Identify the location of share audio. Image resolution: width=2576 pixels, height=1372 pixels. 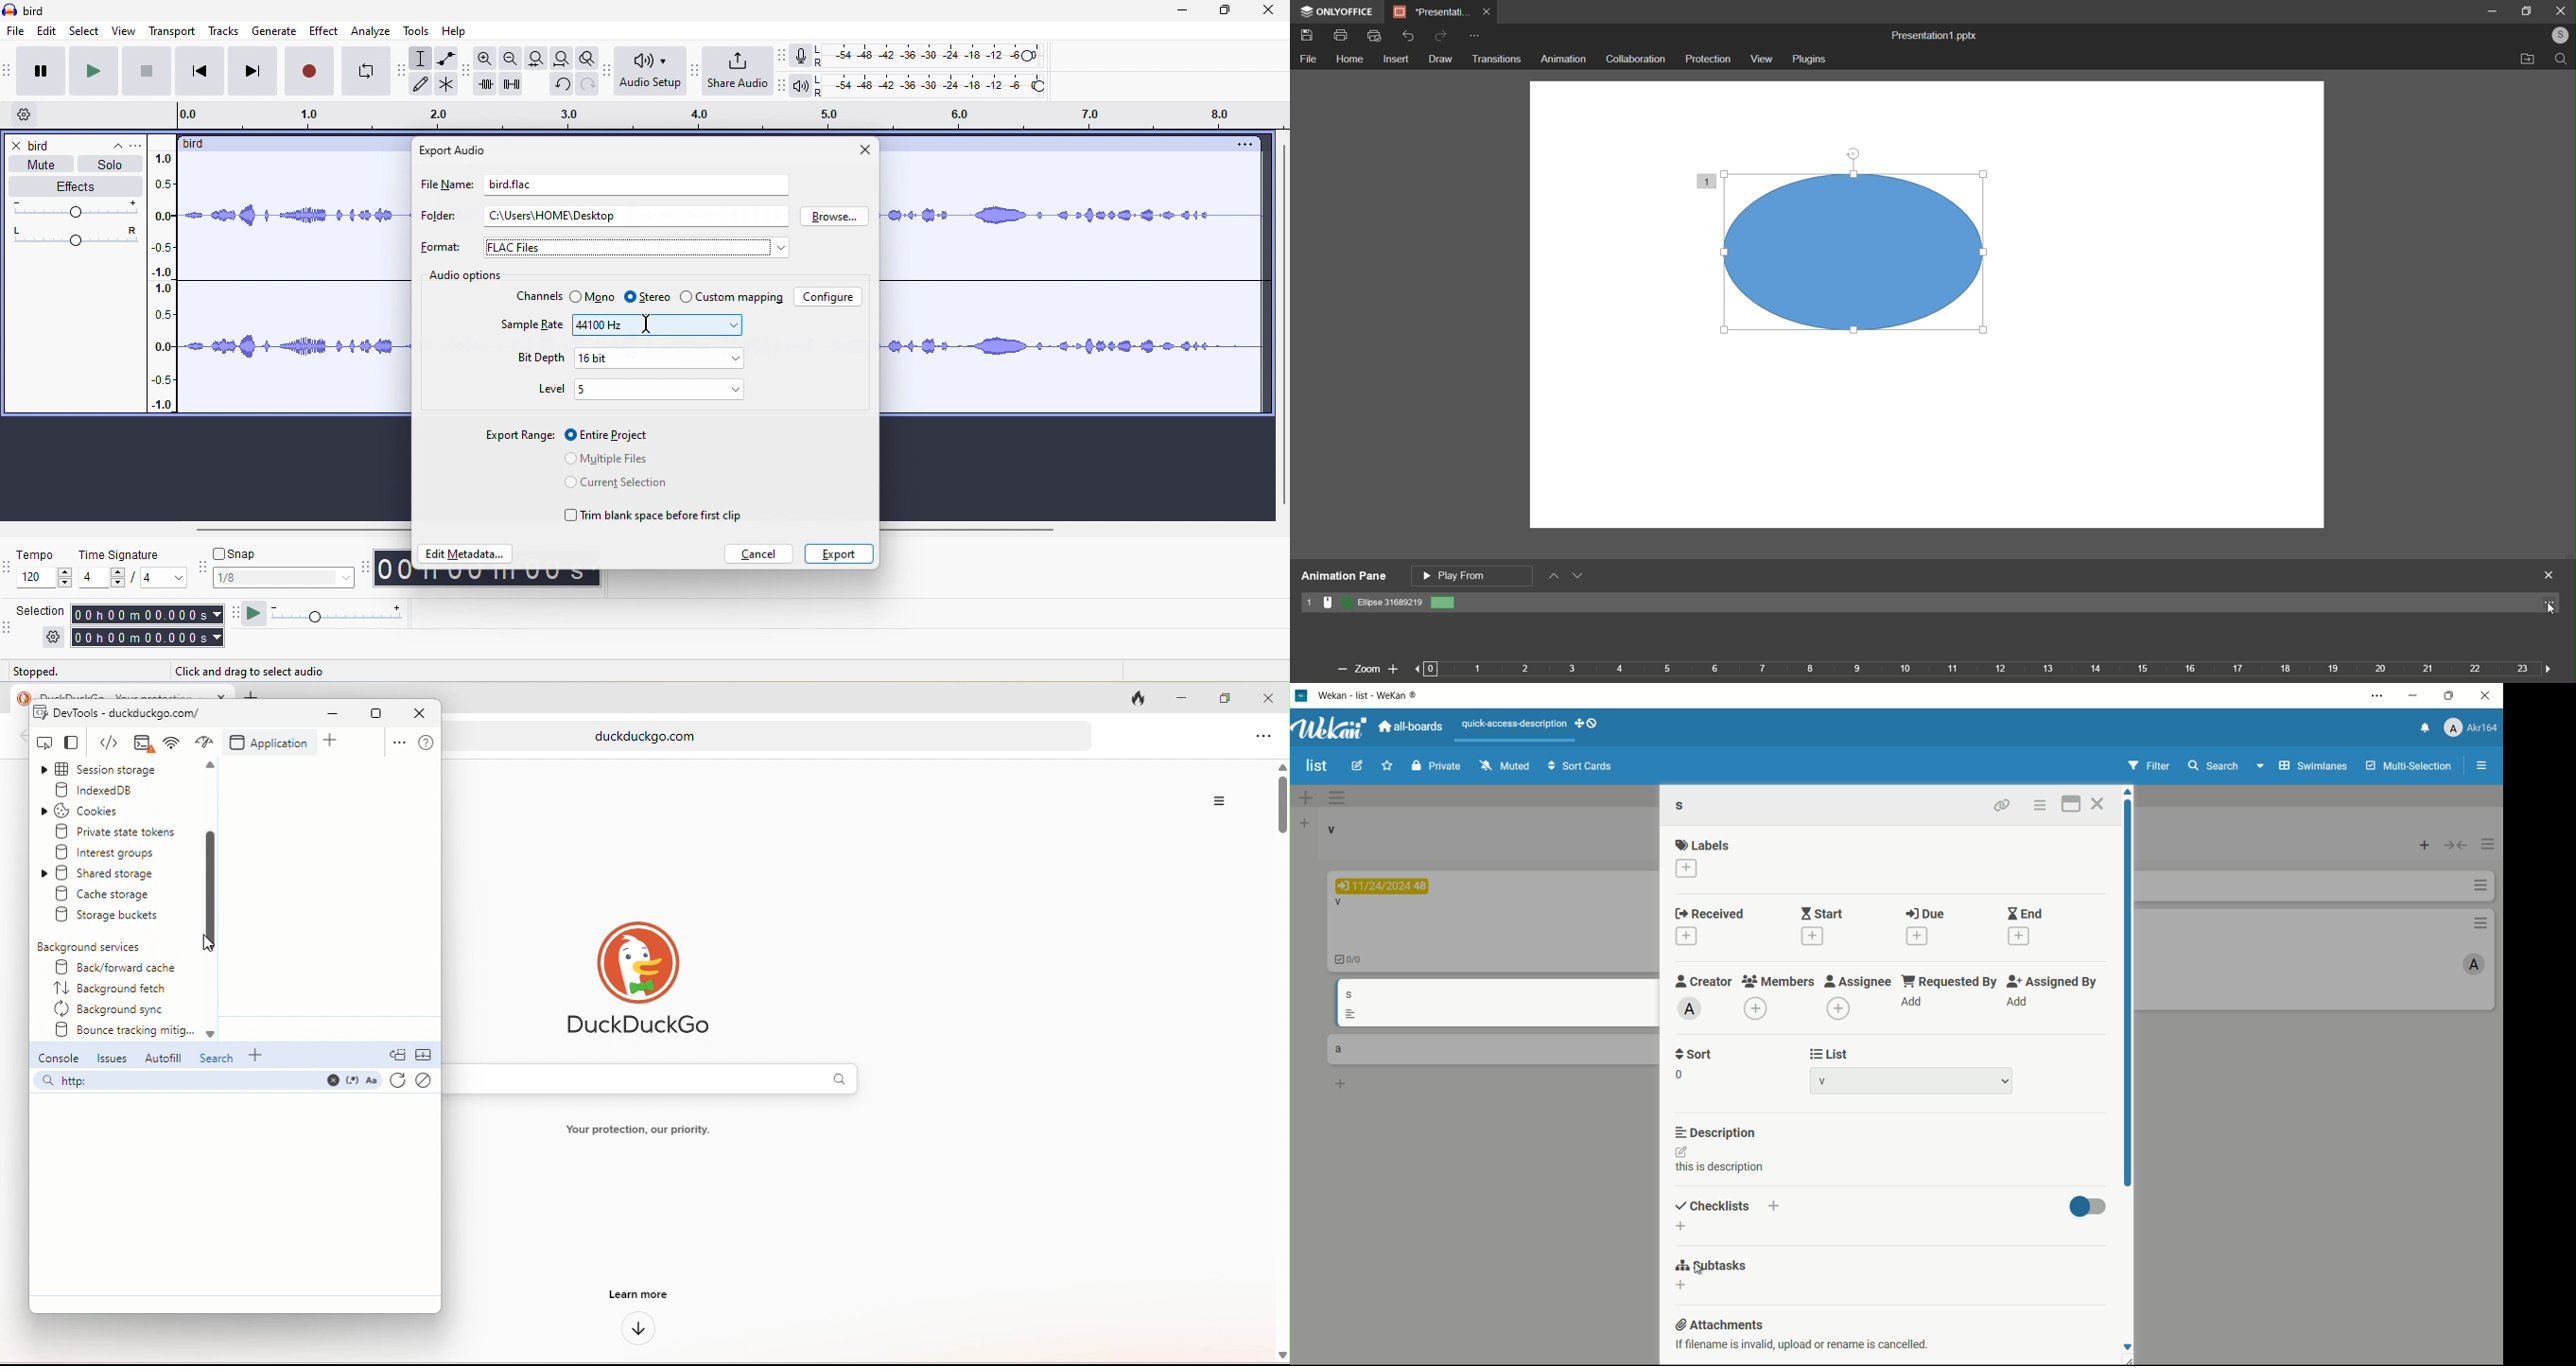
(736, 72).